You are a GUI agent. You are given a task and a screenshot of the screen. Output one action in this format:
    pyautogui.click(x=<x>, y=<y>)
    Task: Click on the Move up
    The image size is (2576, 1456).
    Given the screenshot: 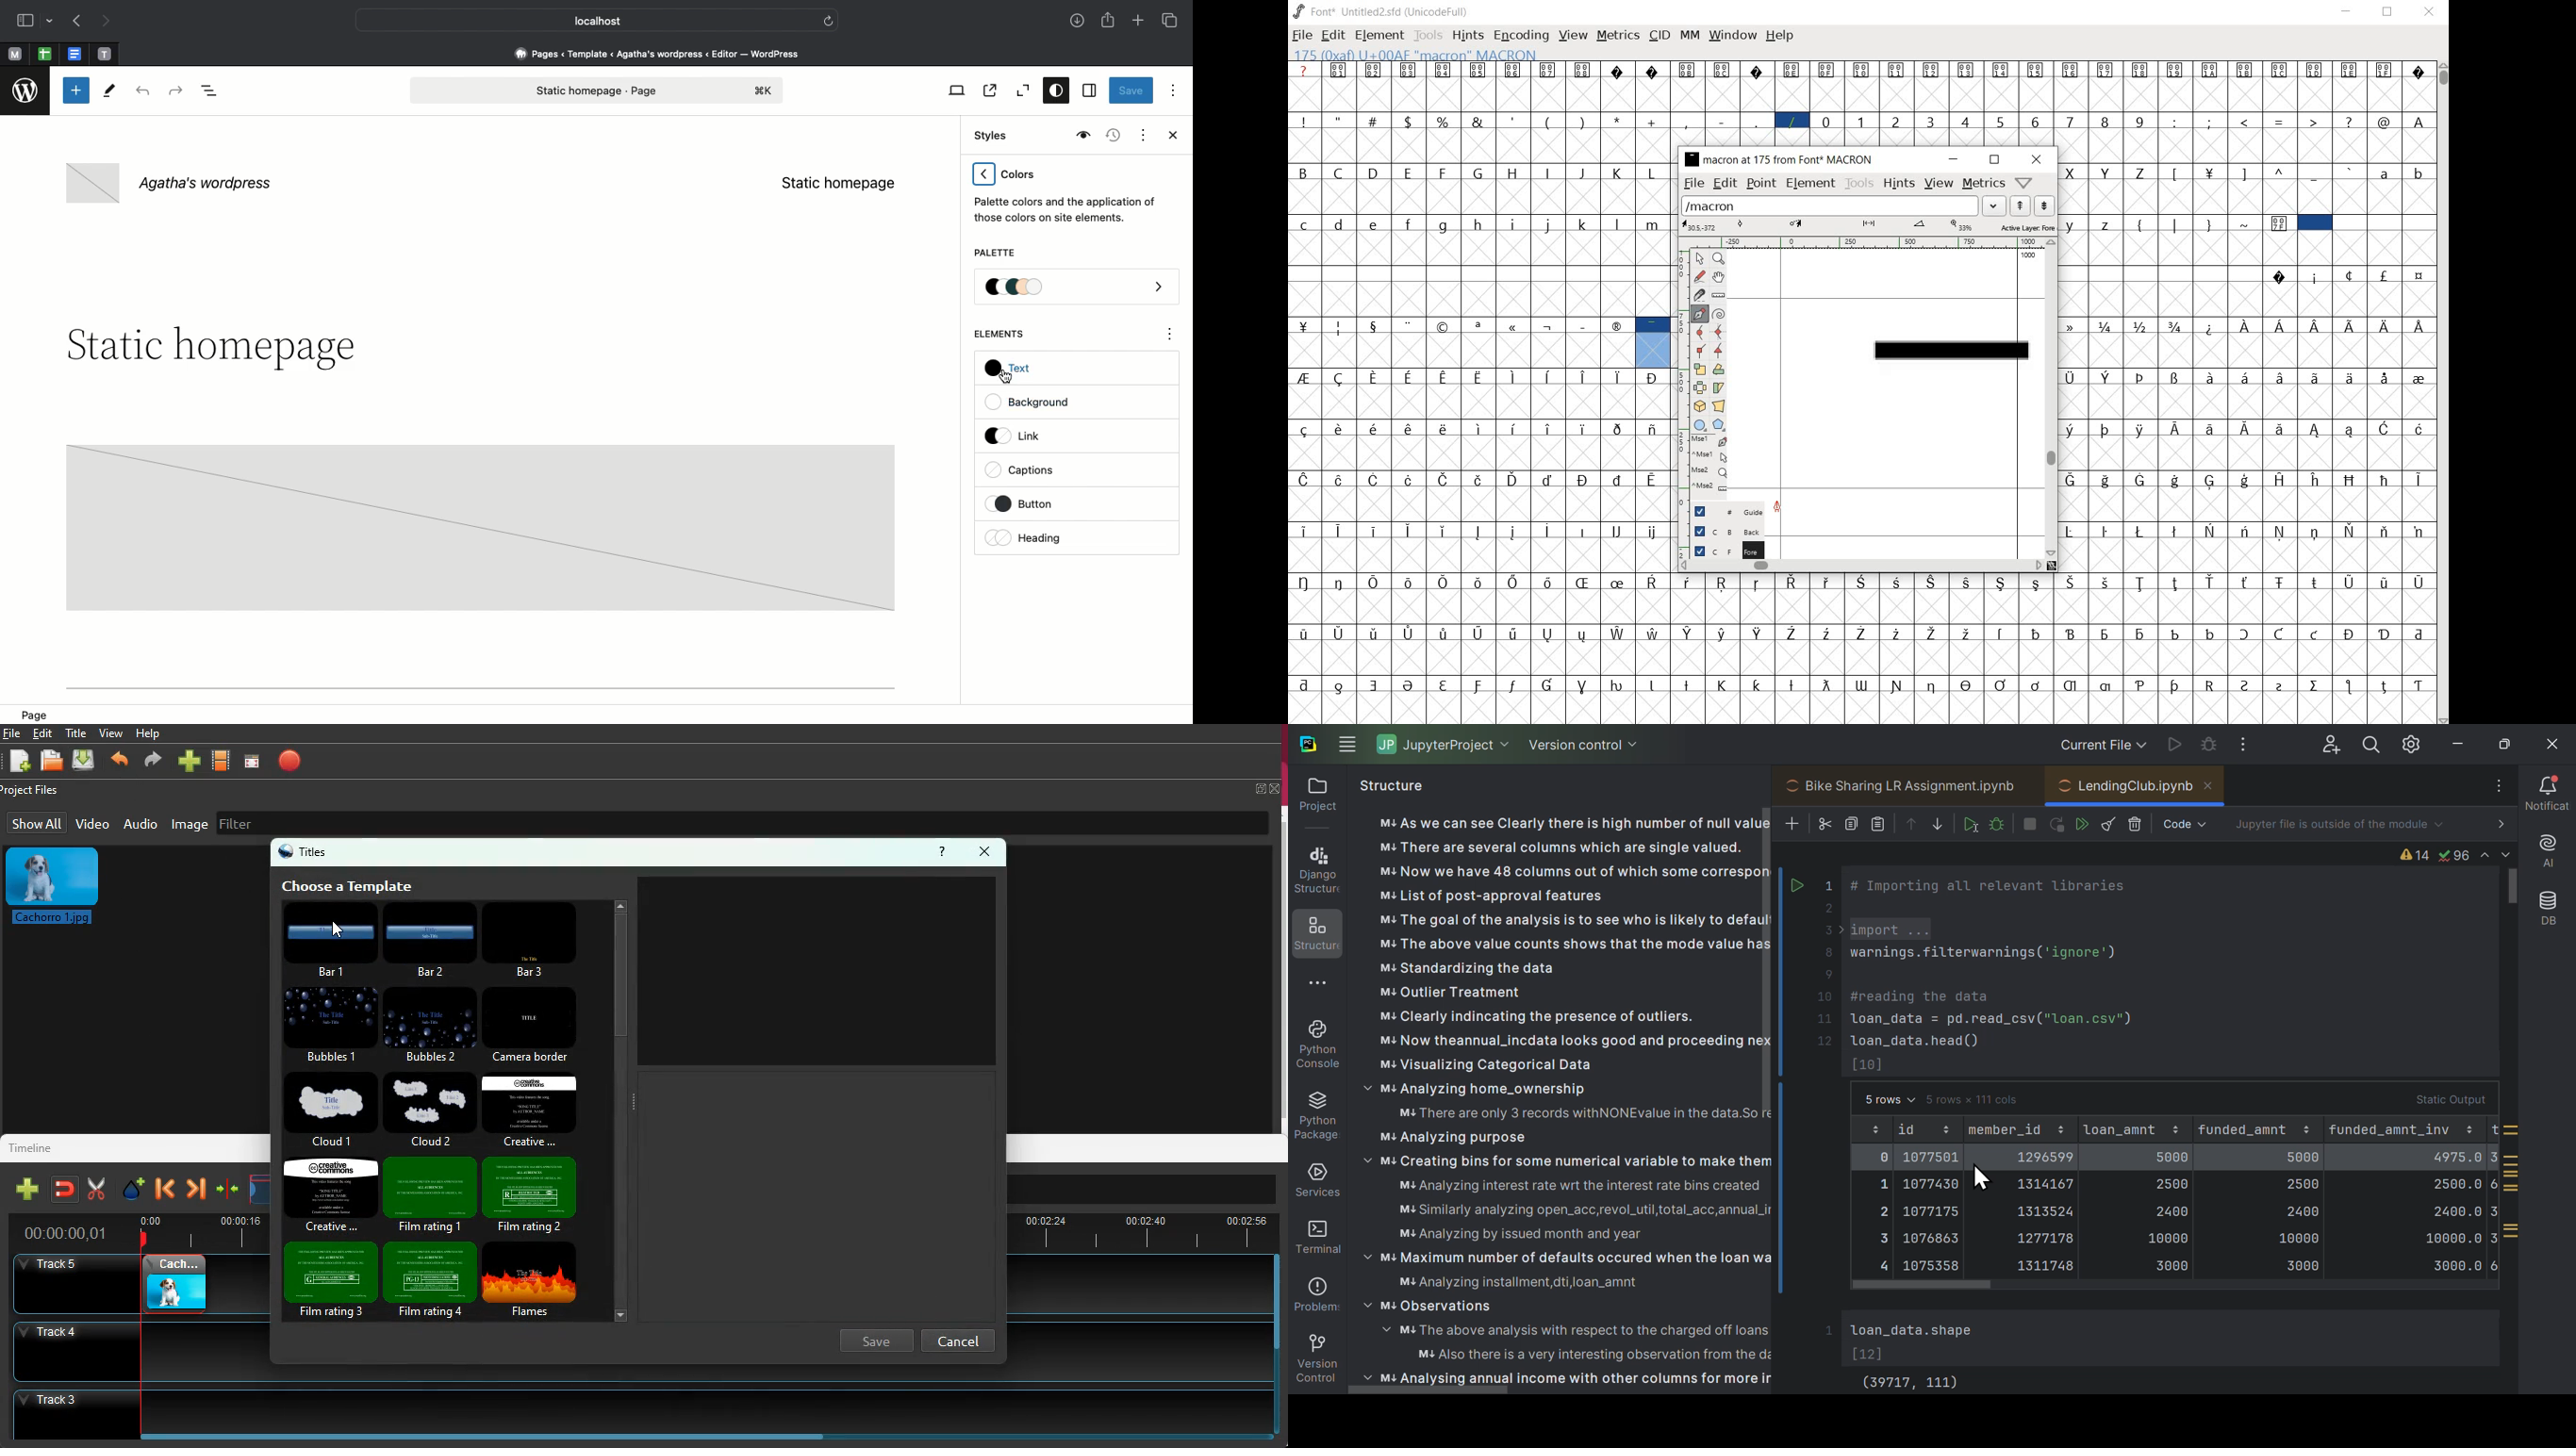 What is the action you would take?
    pyautogui.click(x=1911, y=825)
    